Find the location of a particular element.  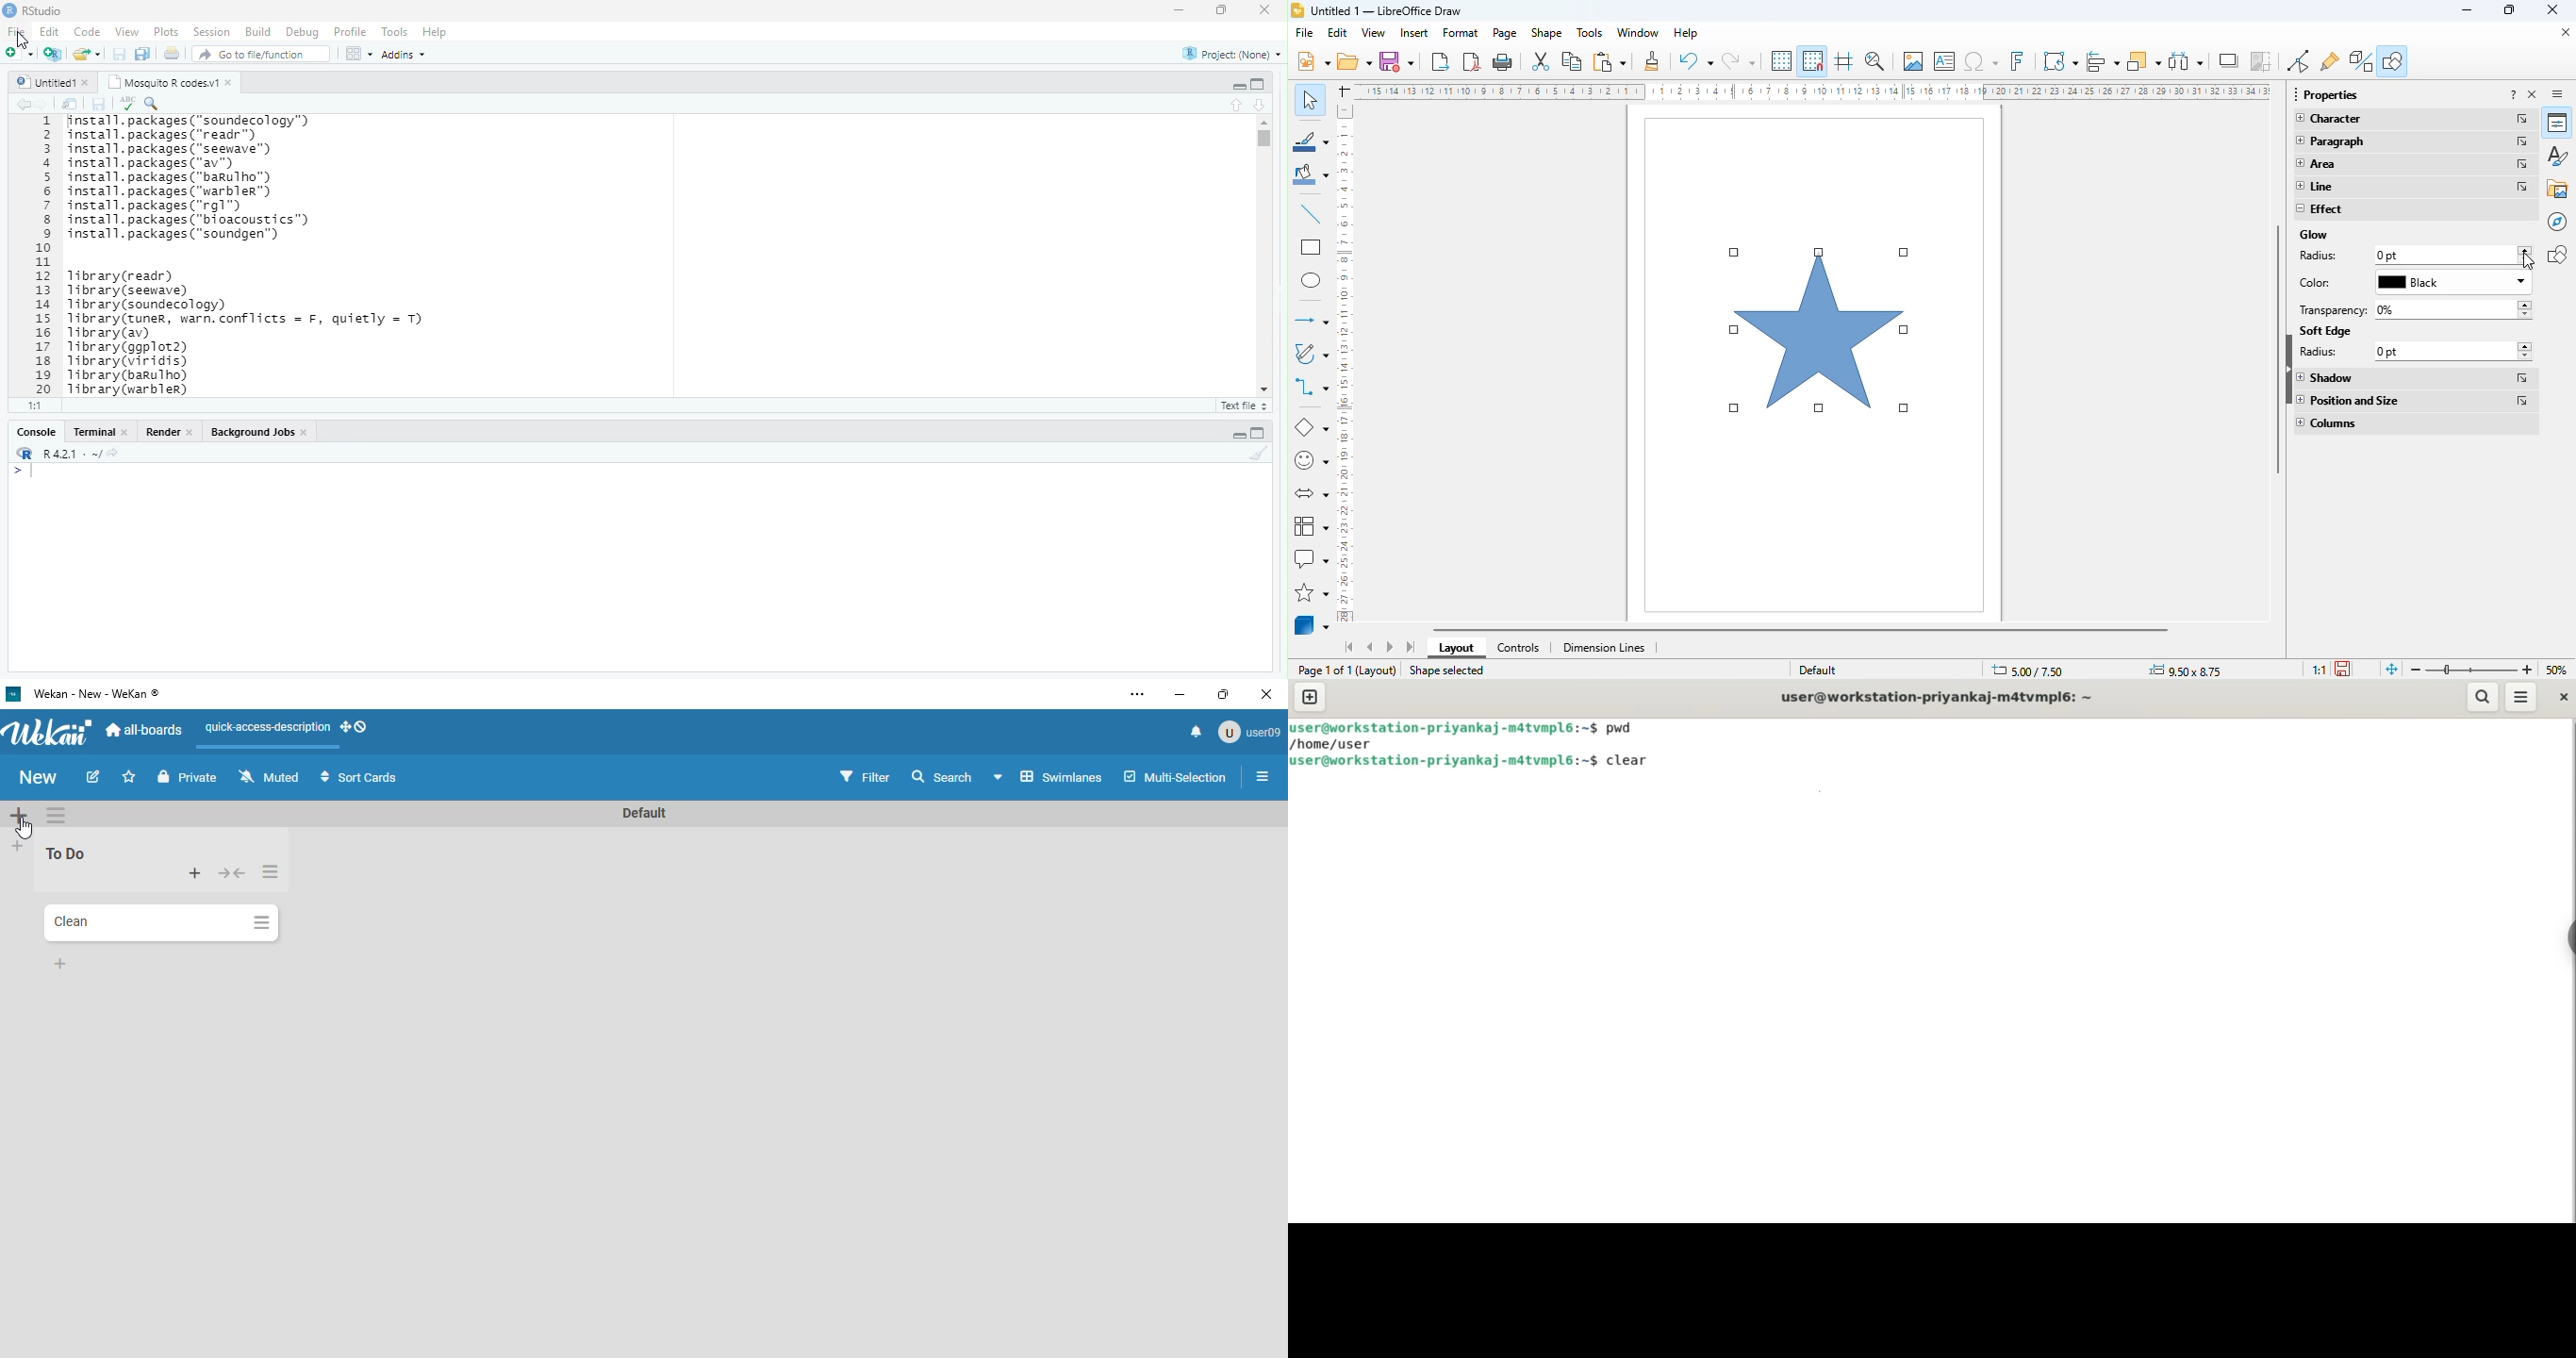

Mosquito R codes.v1 is located at coordinates (164, 82).